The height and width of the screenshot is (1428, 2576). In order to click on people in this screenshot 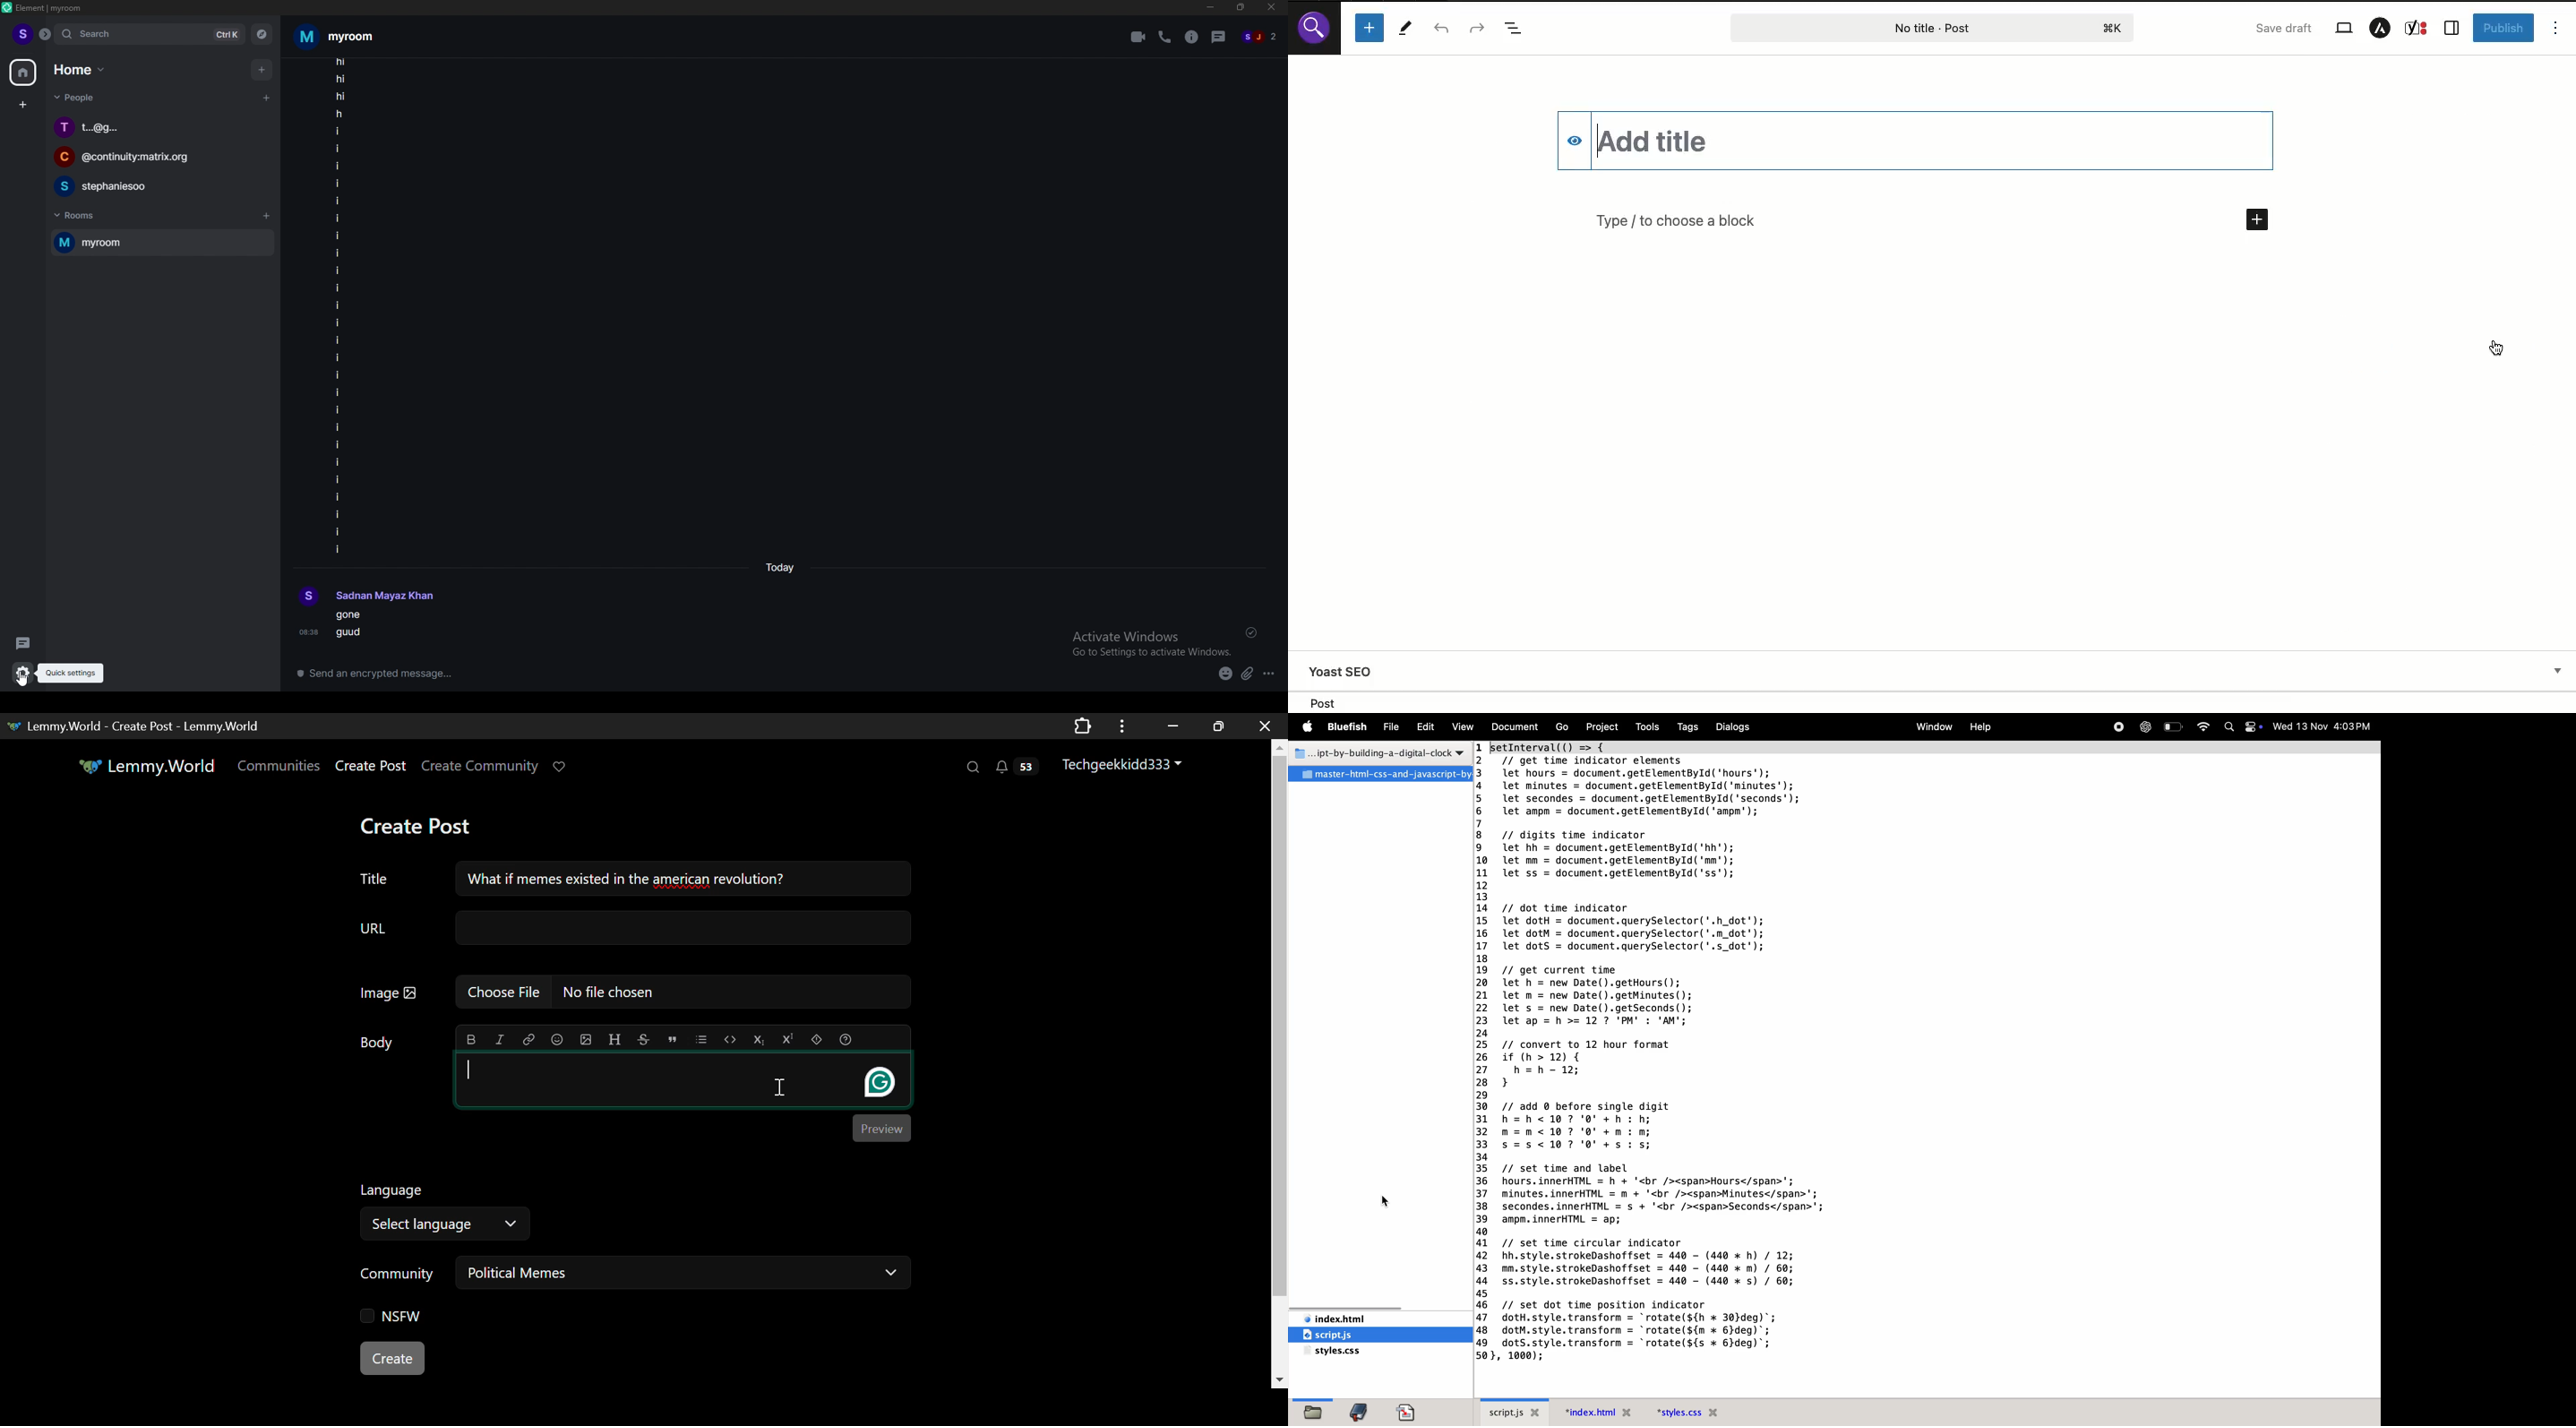, I will do `click(1258, 36)`.